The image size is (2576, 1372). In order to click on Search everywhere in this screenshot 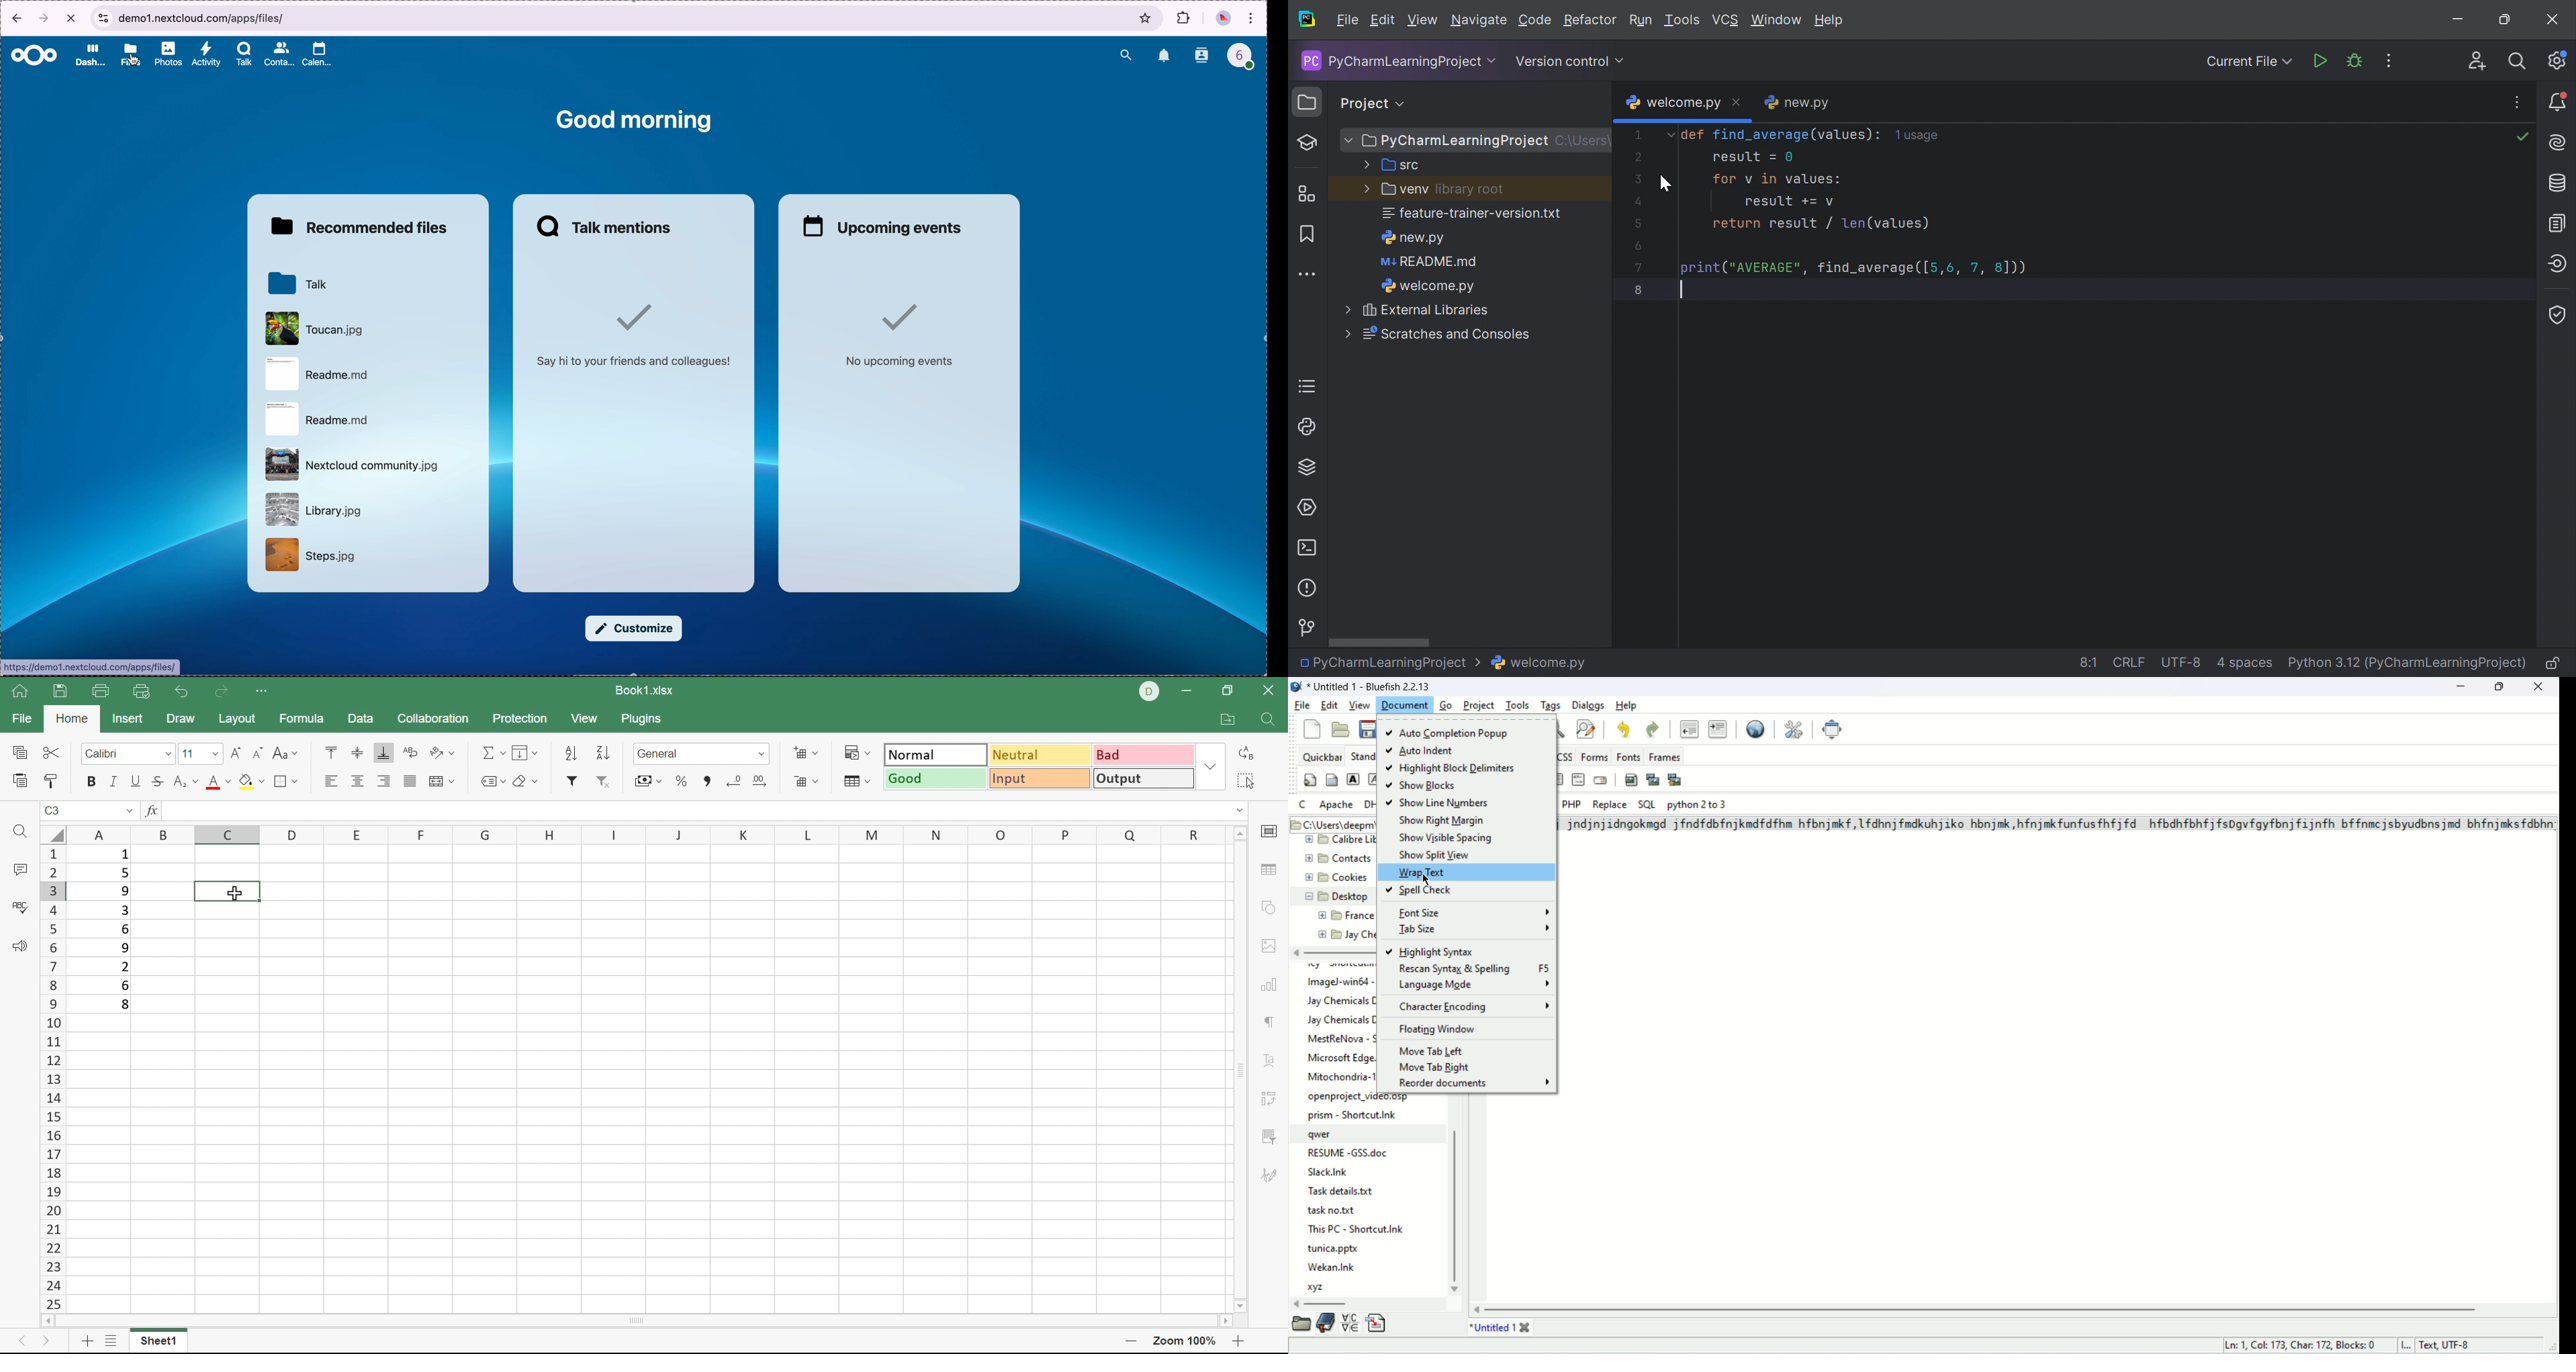, I will do `click(2520, 61)`.